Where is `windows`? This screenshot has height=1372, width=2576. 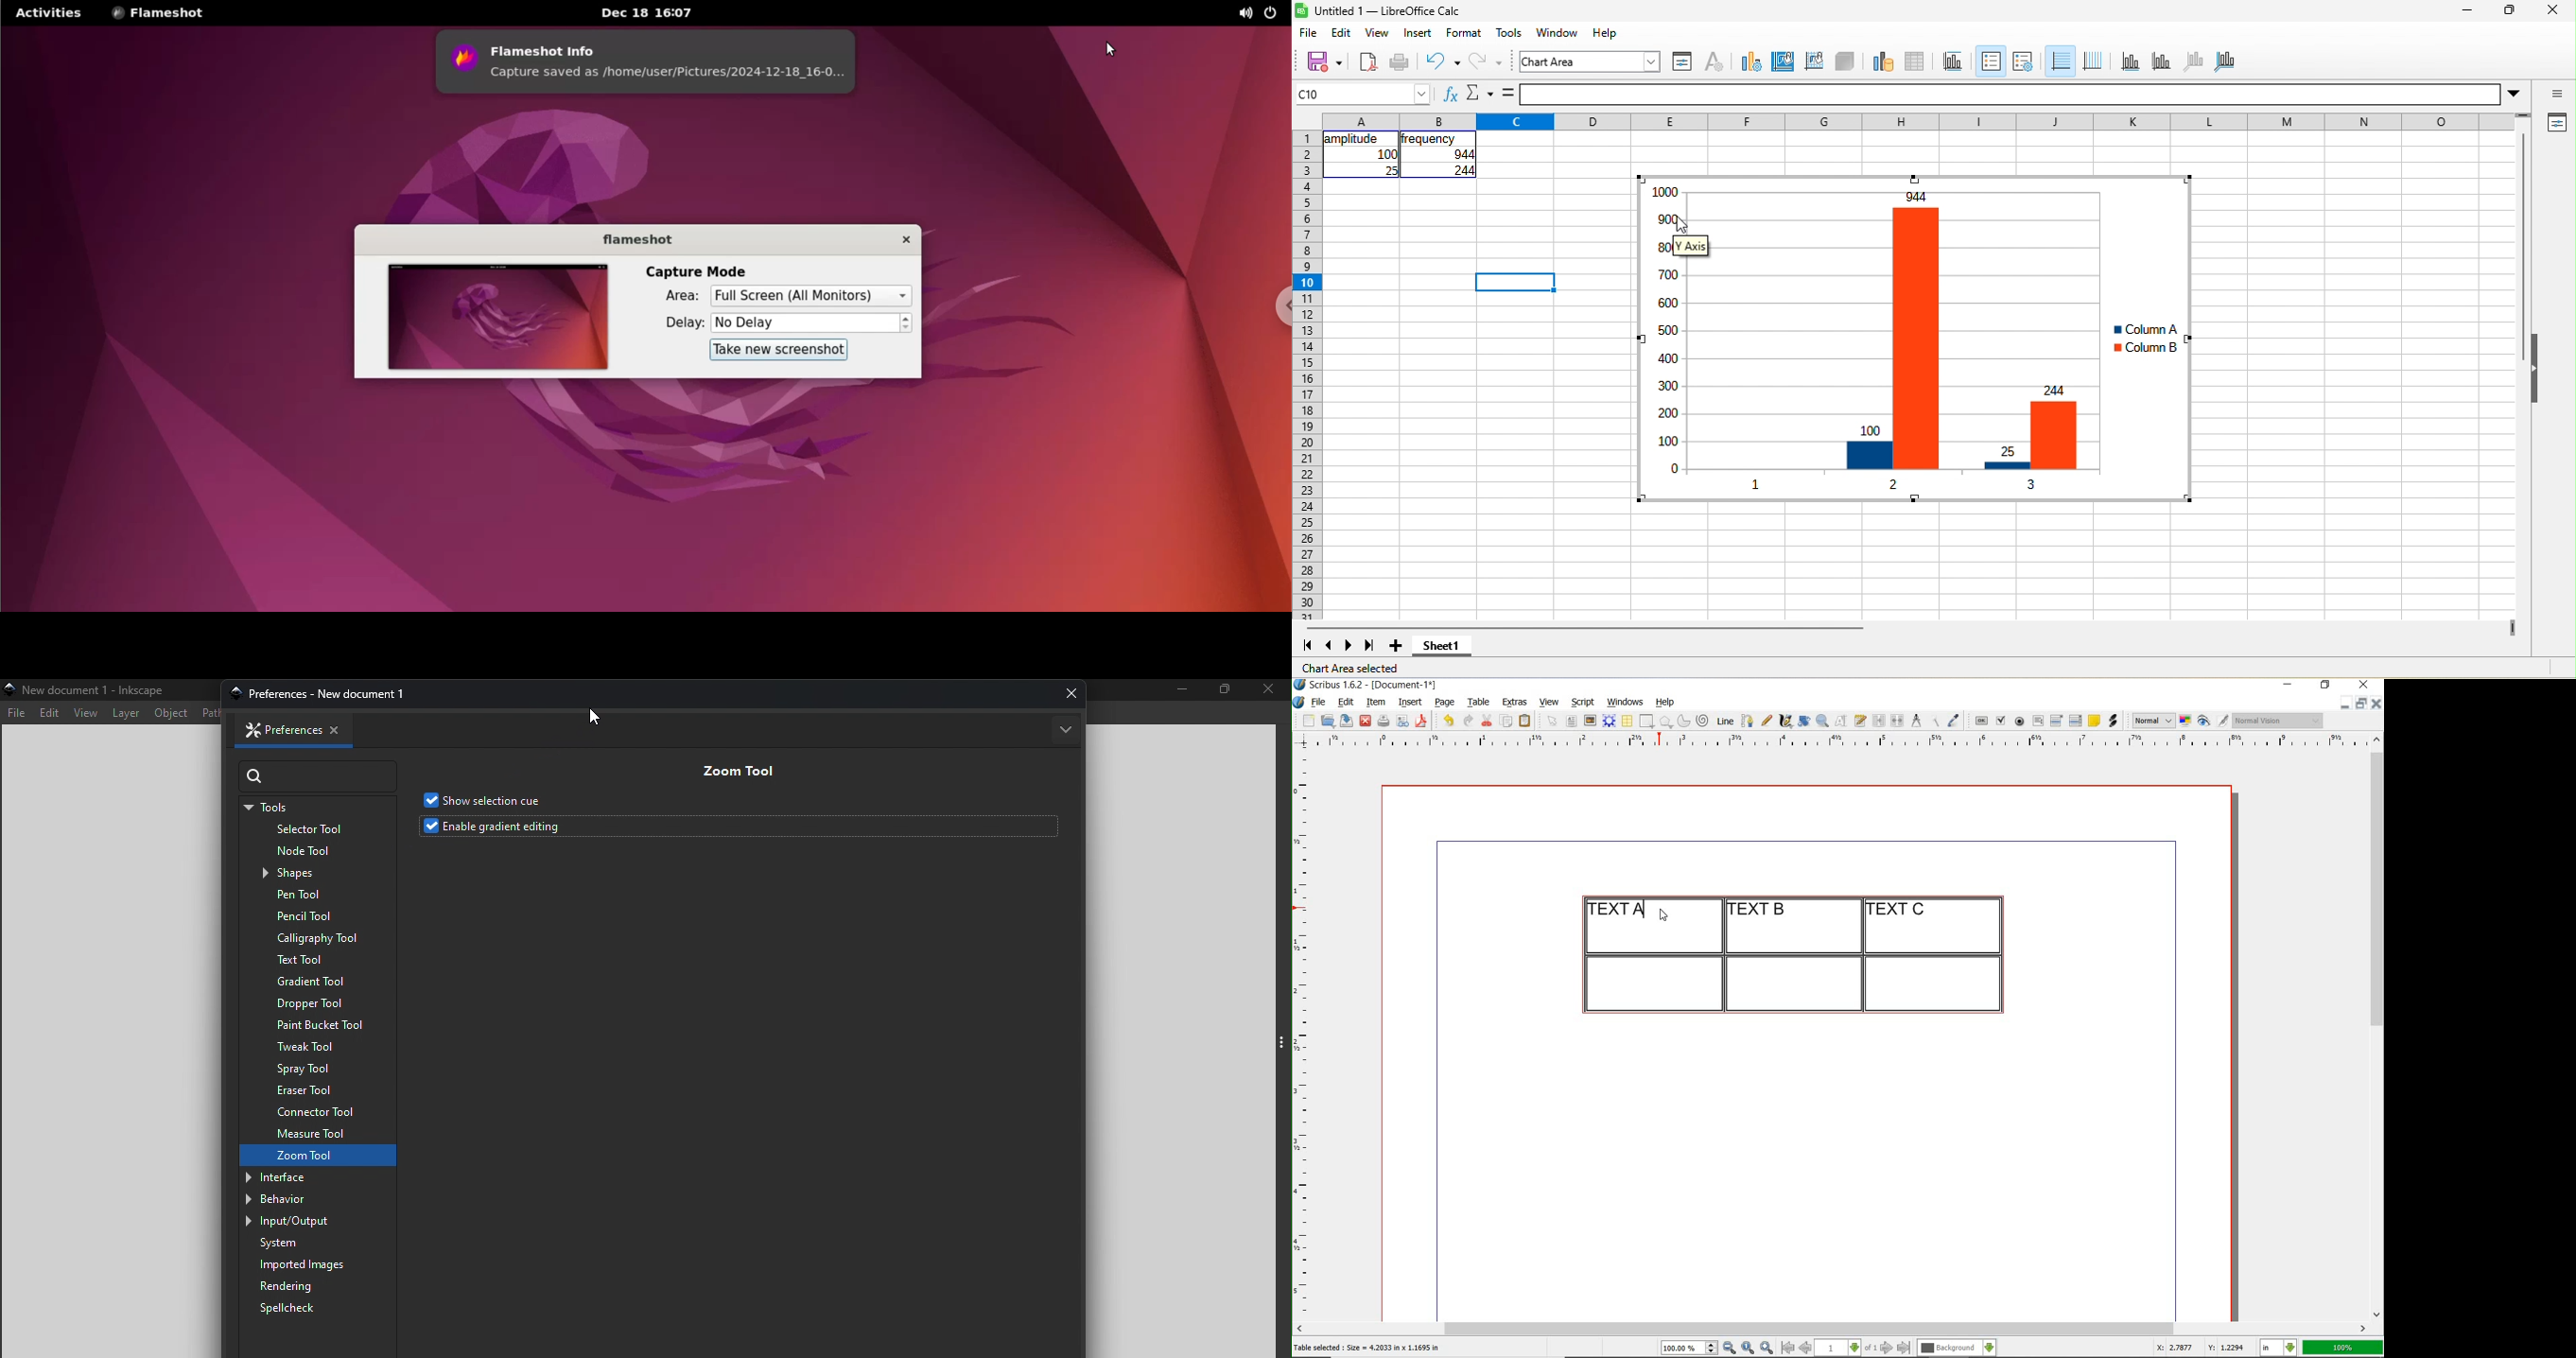
windows is located at coordinates (1626, 702).